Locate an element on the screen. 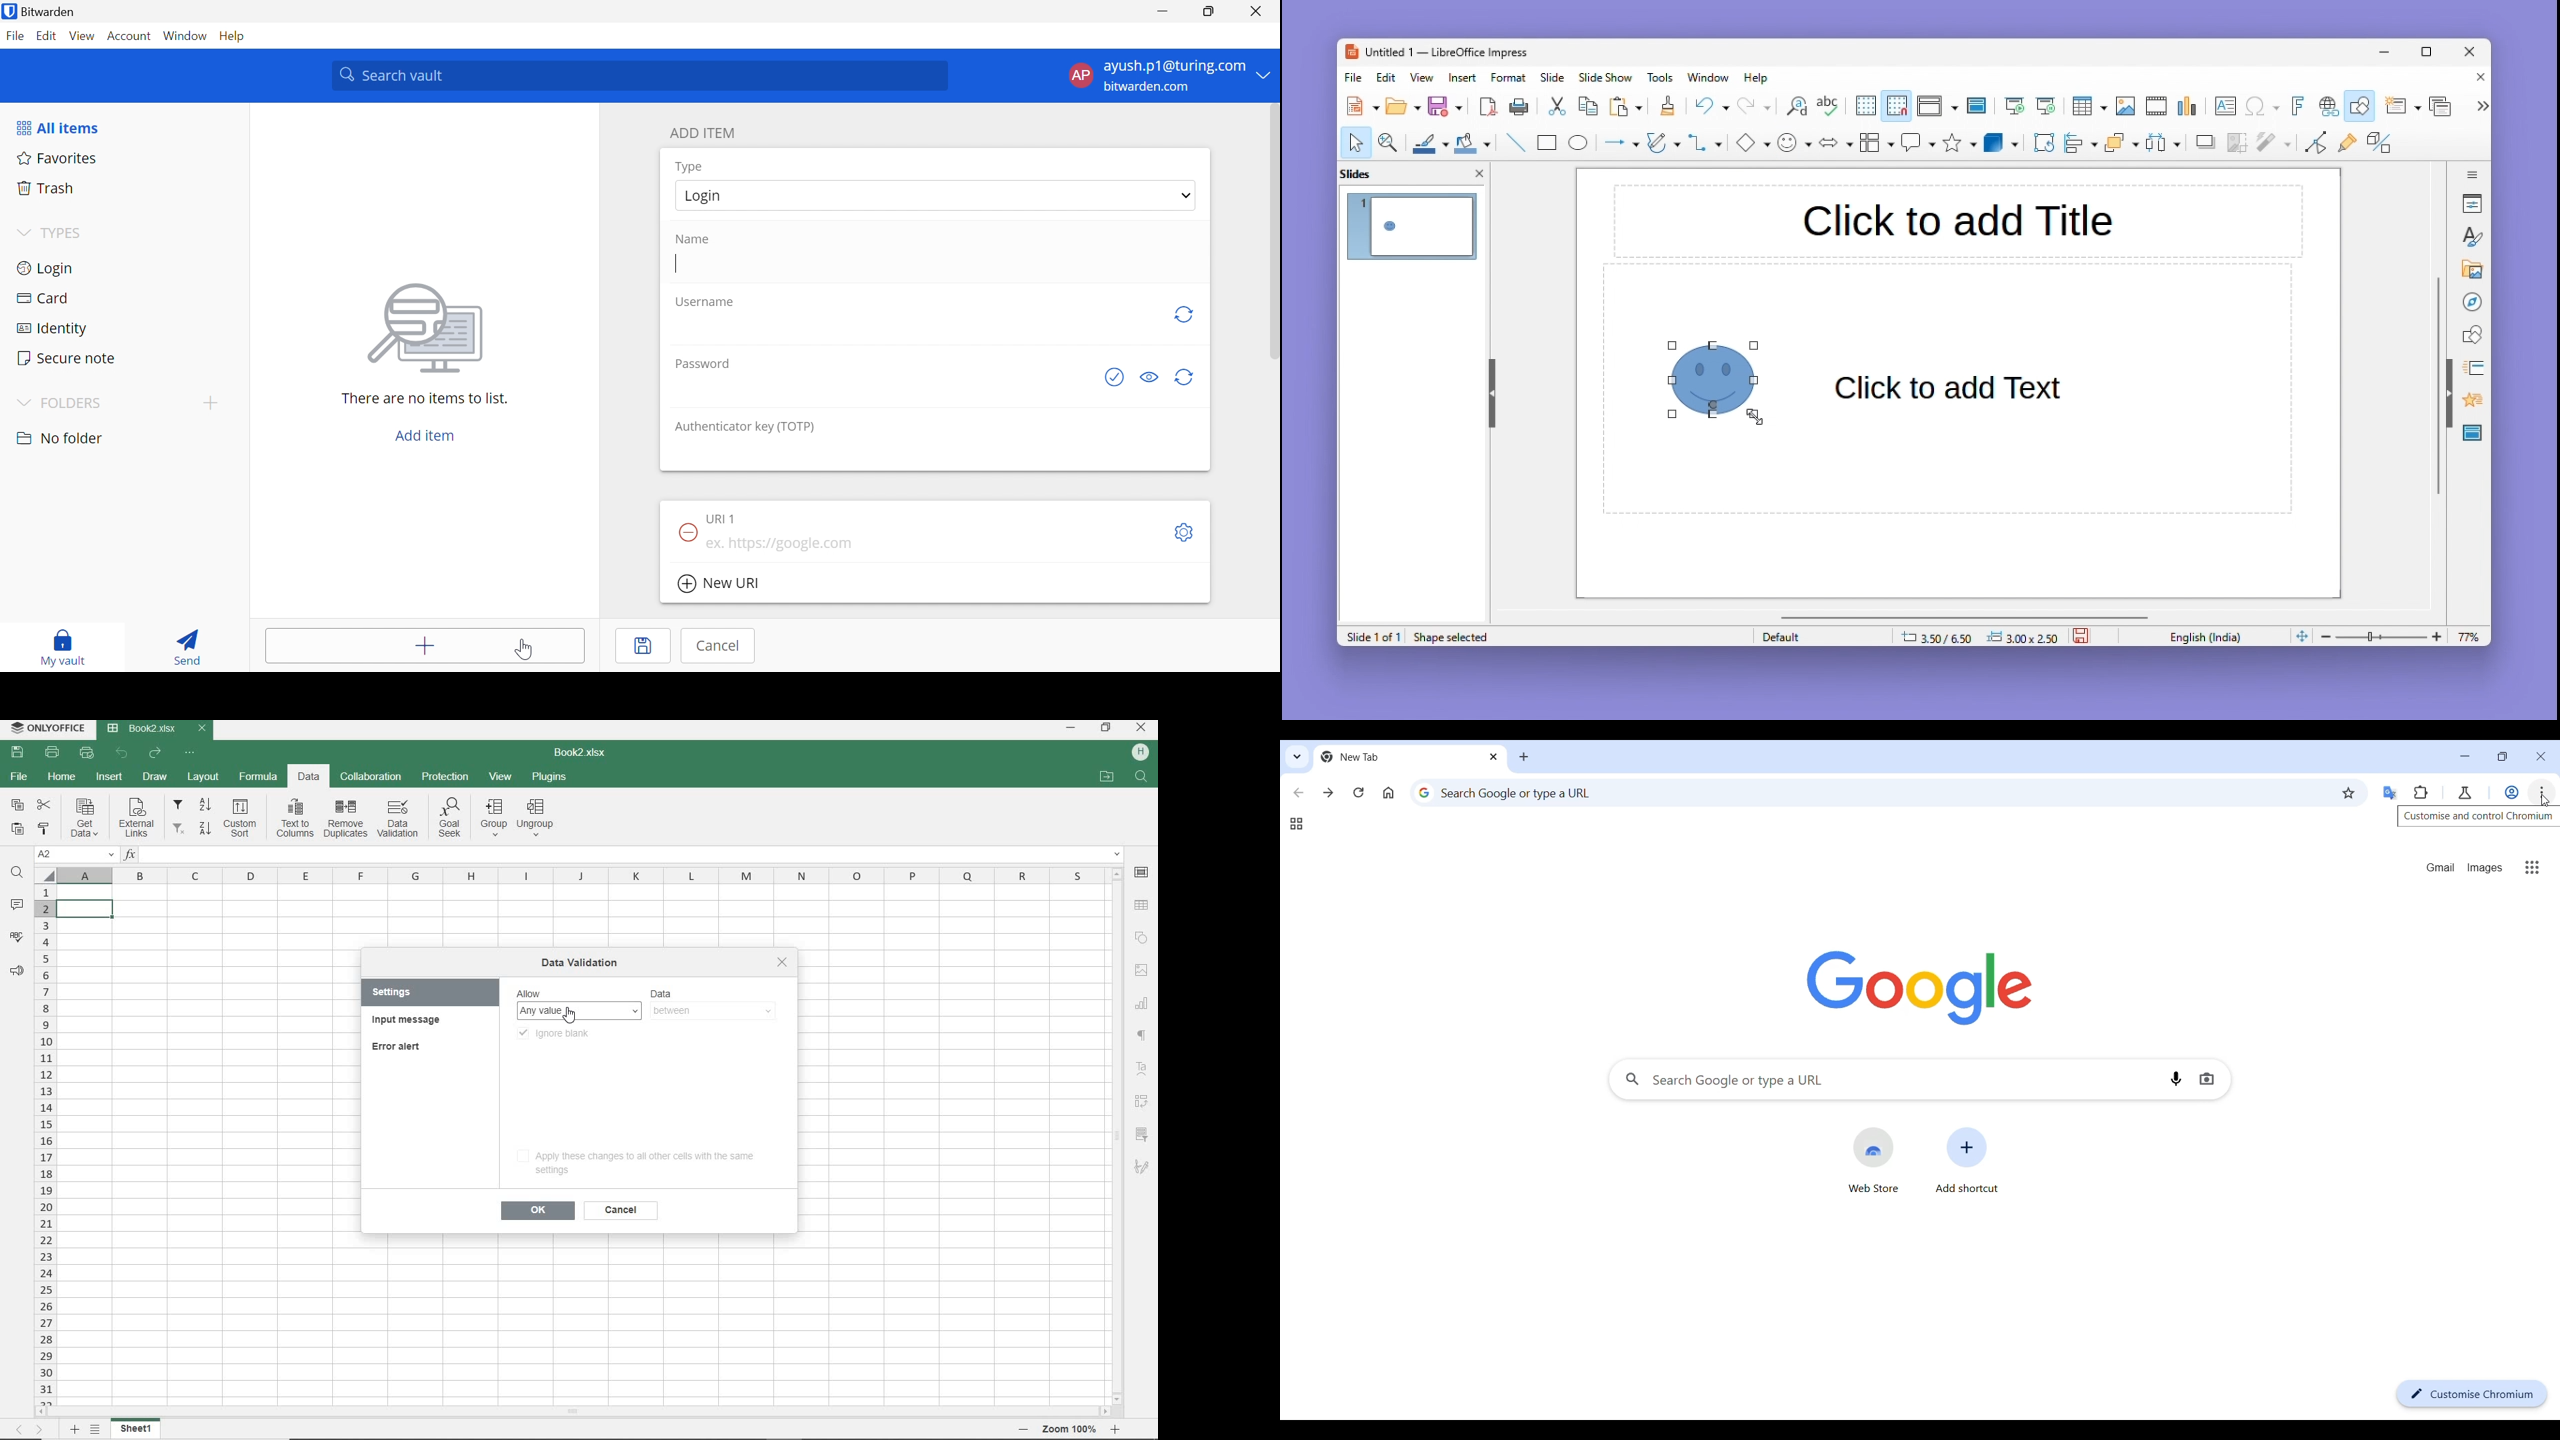  Check if password has been exposed is located at coordinates (1118, 377).